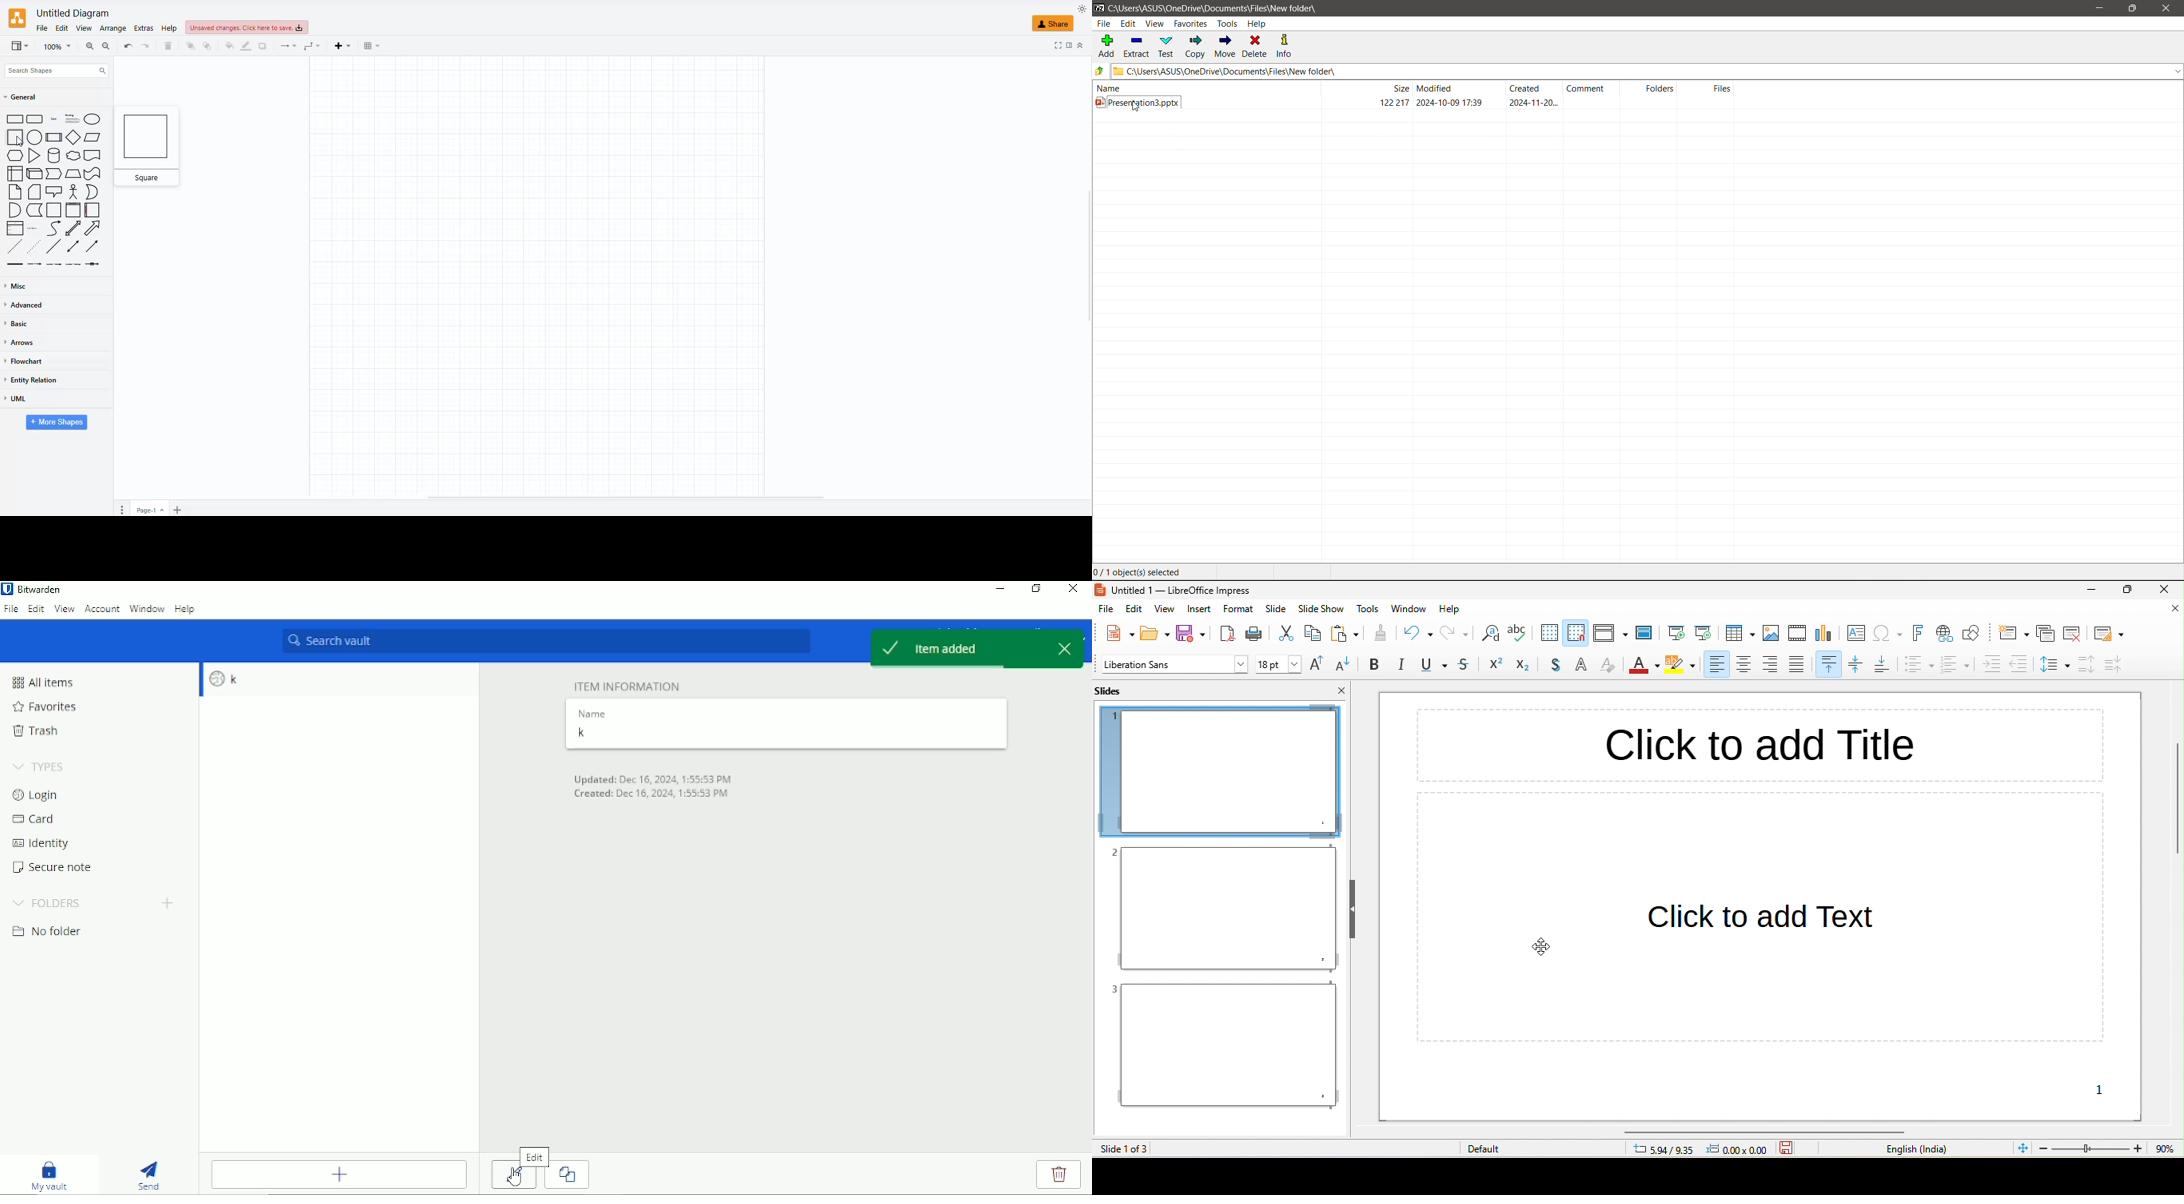 The image size is (2184, 1204). What do you see at coordinates (142, 28) in the screenshot?
I see `extras` at bounding box center [142, 28].